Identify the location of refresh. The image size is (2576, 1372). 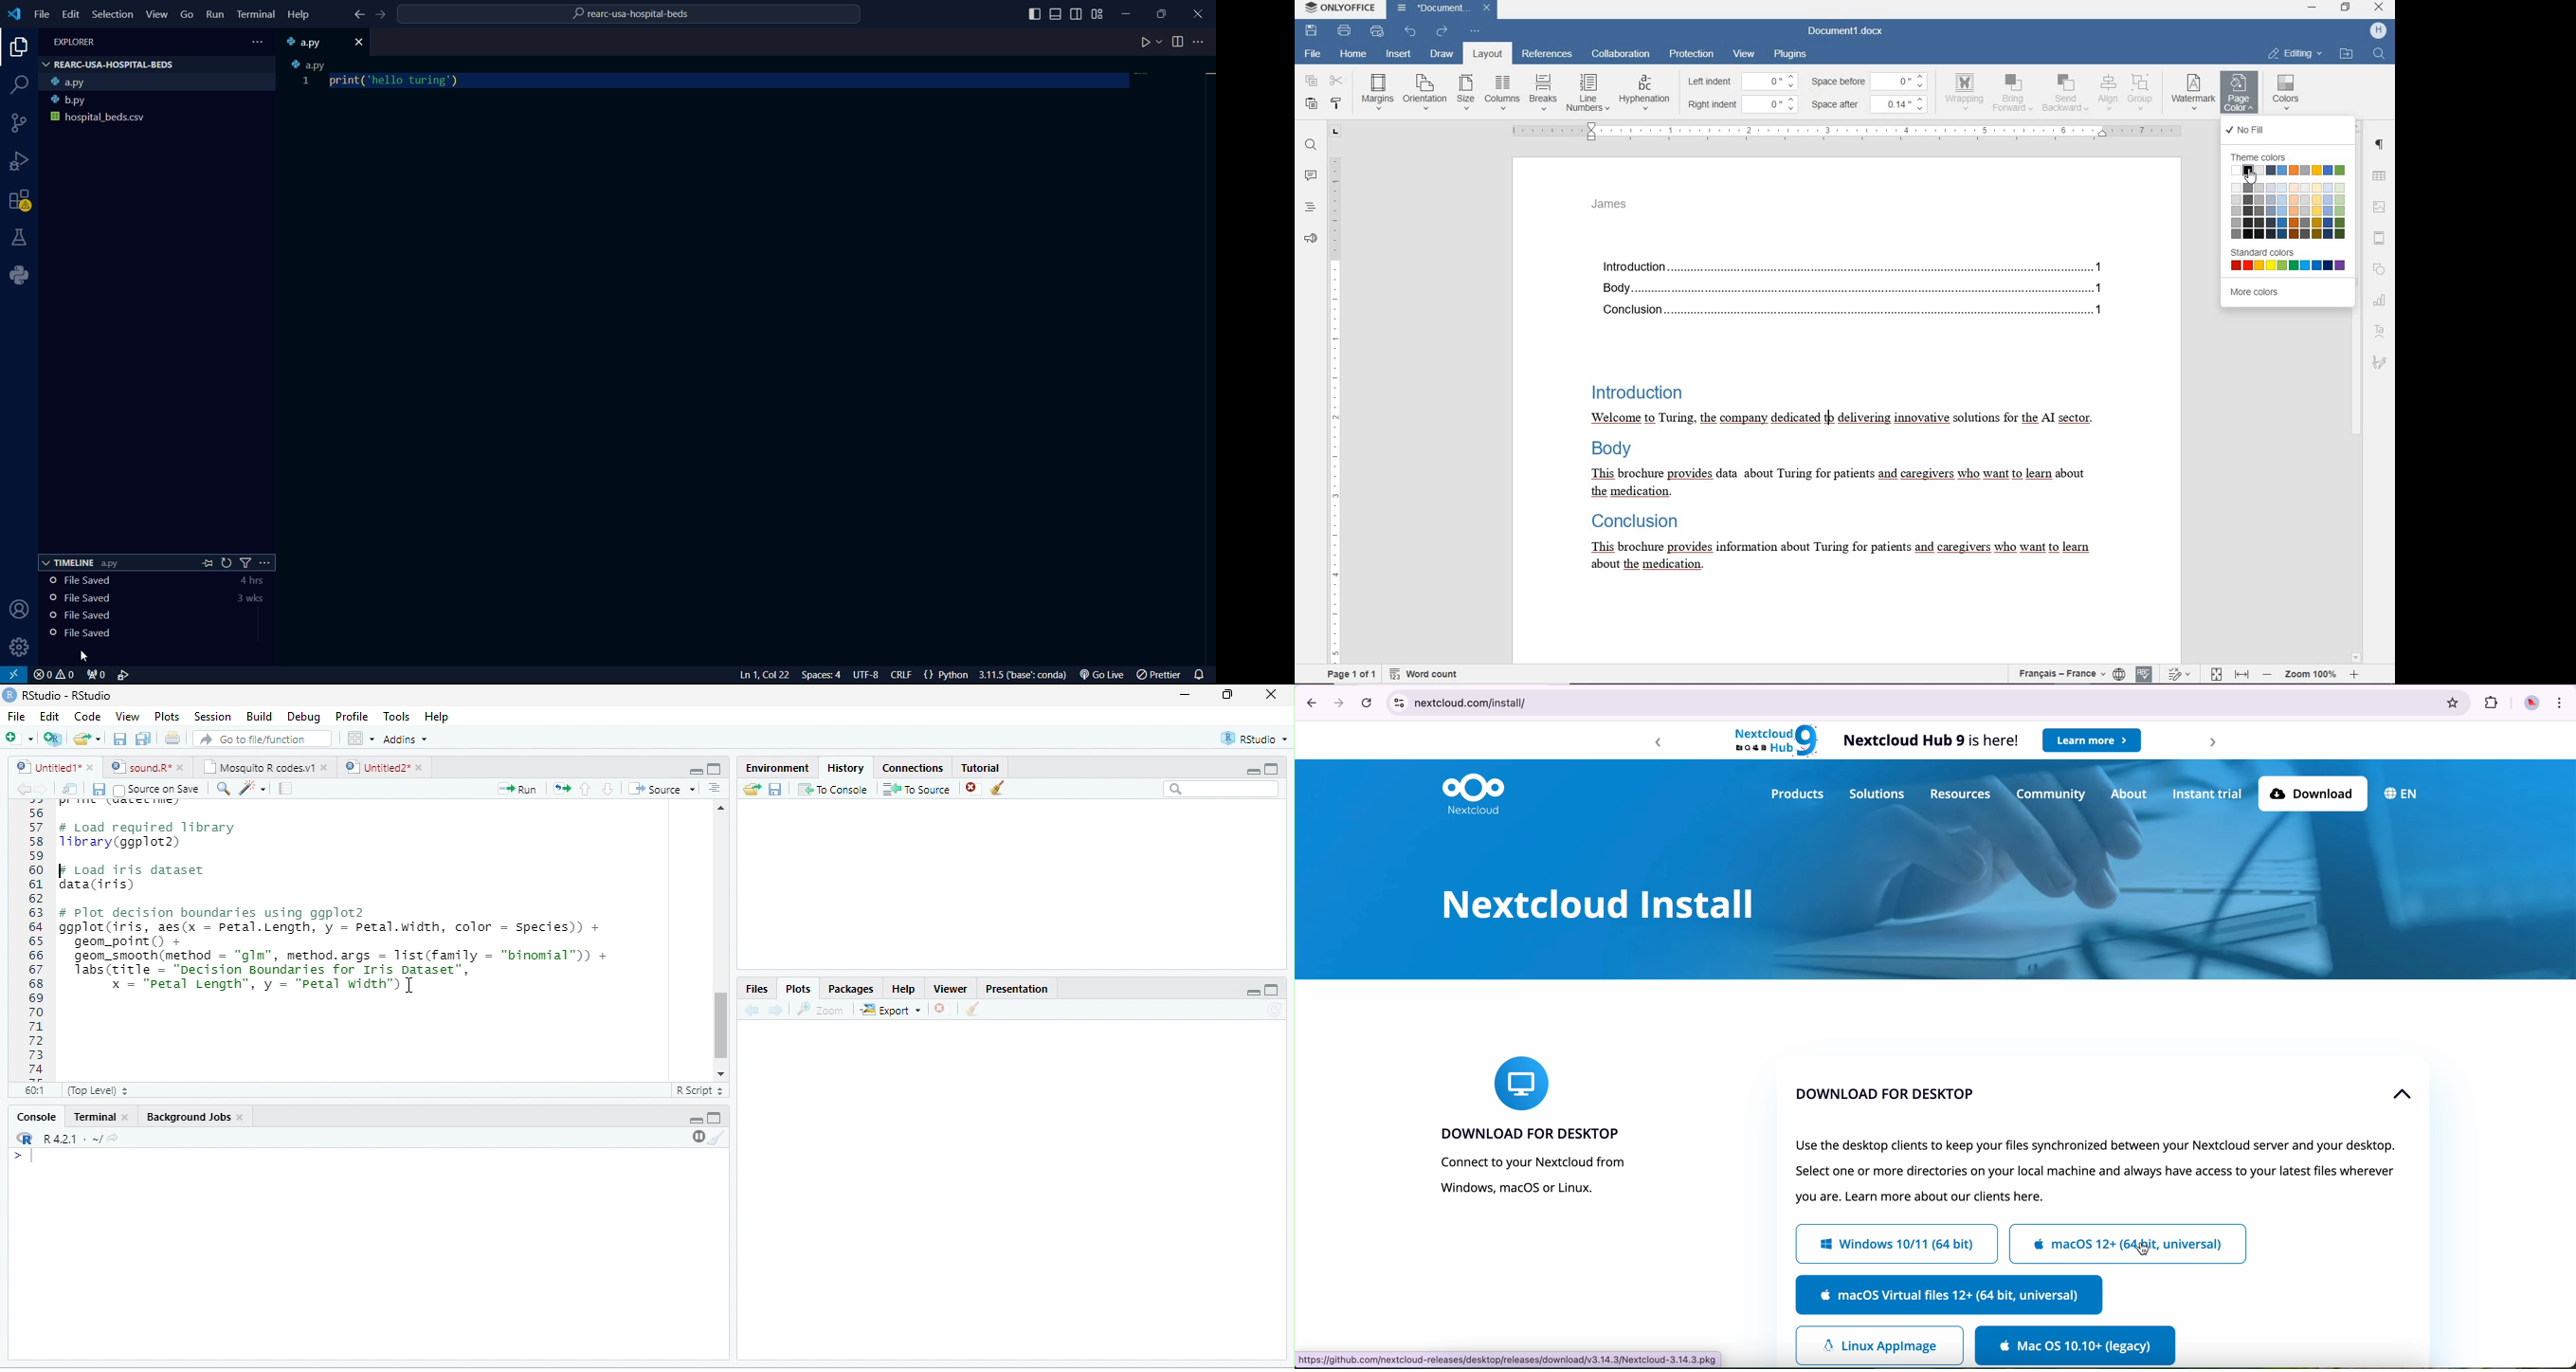
(1274, 1010).